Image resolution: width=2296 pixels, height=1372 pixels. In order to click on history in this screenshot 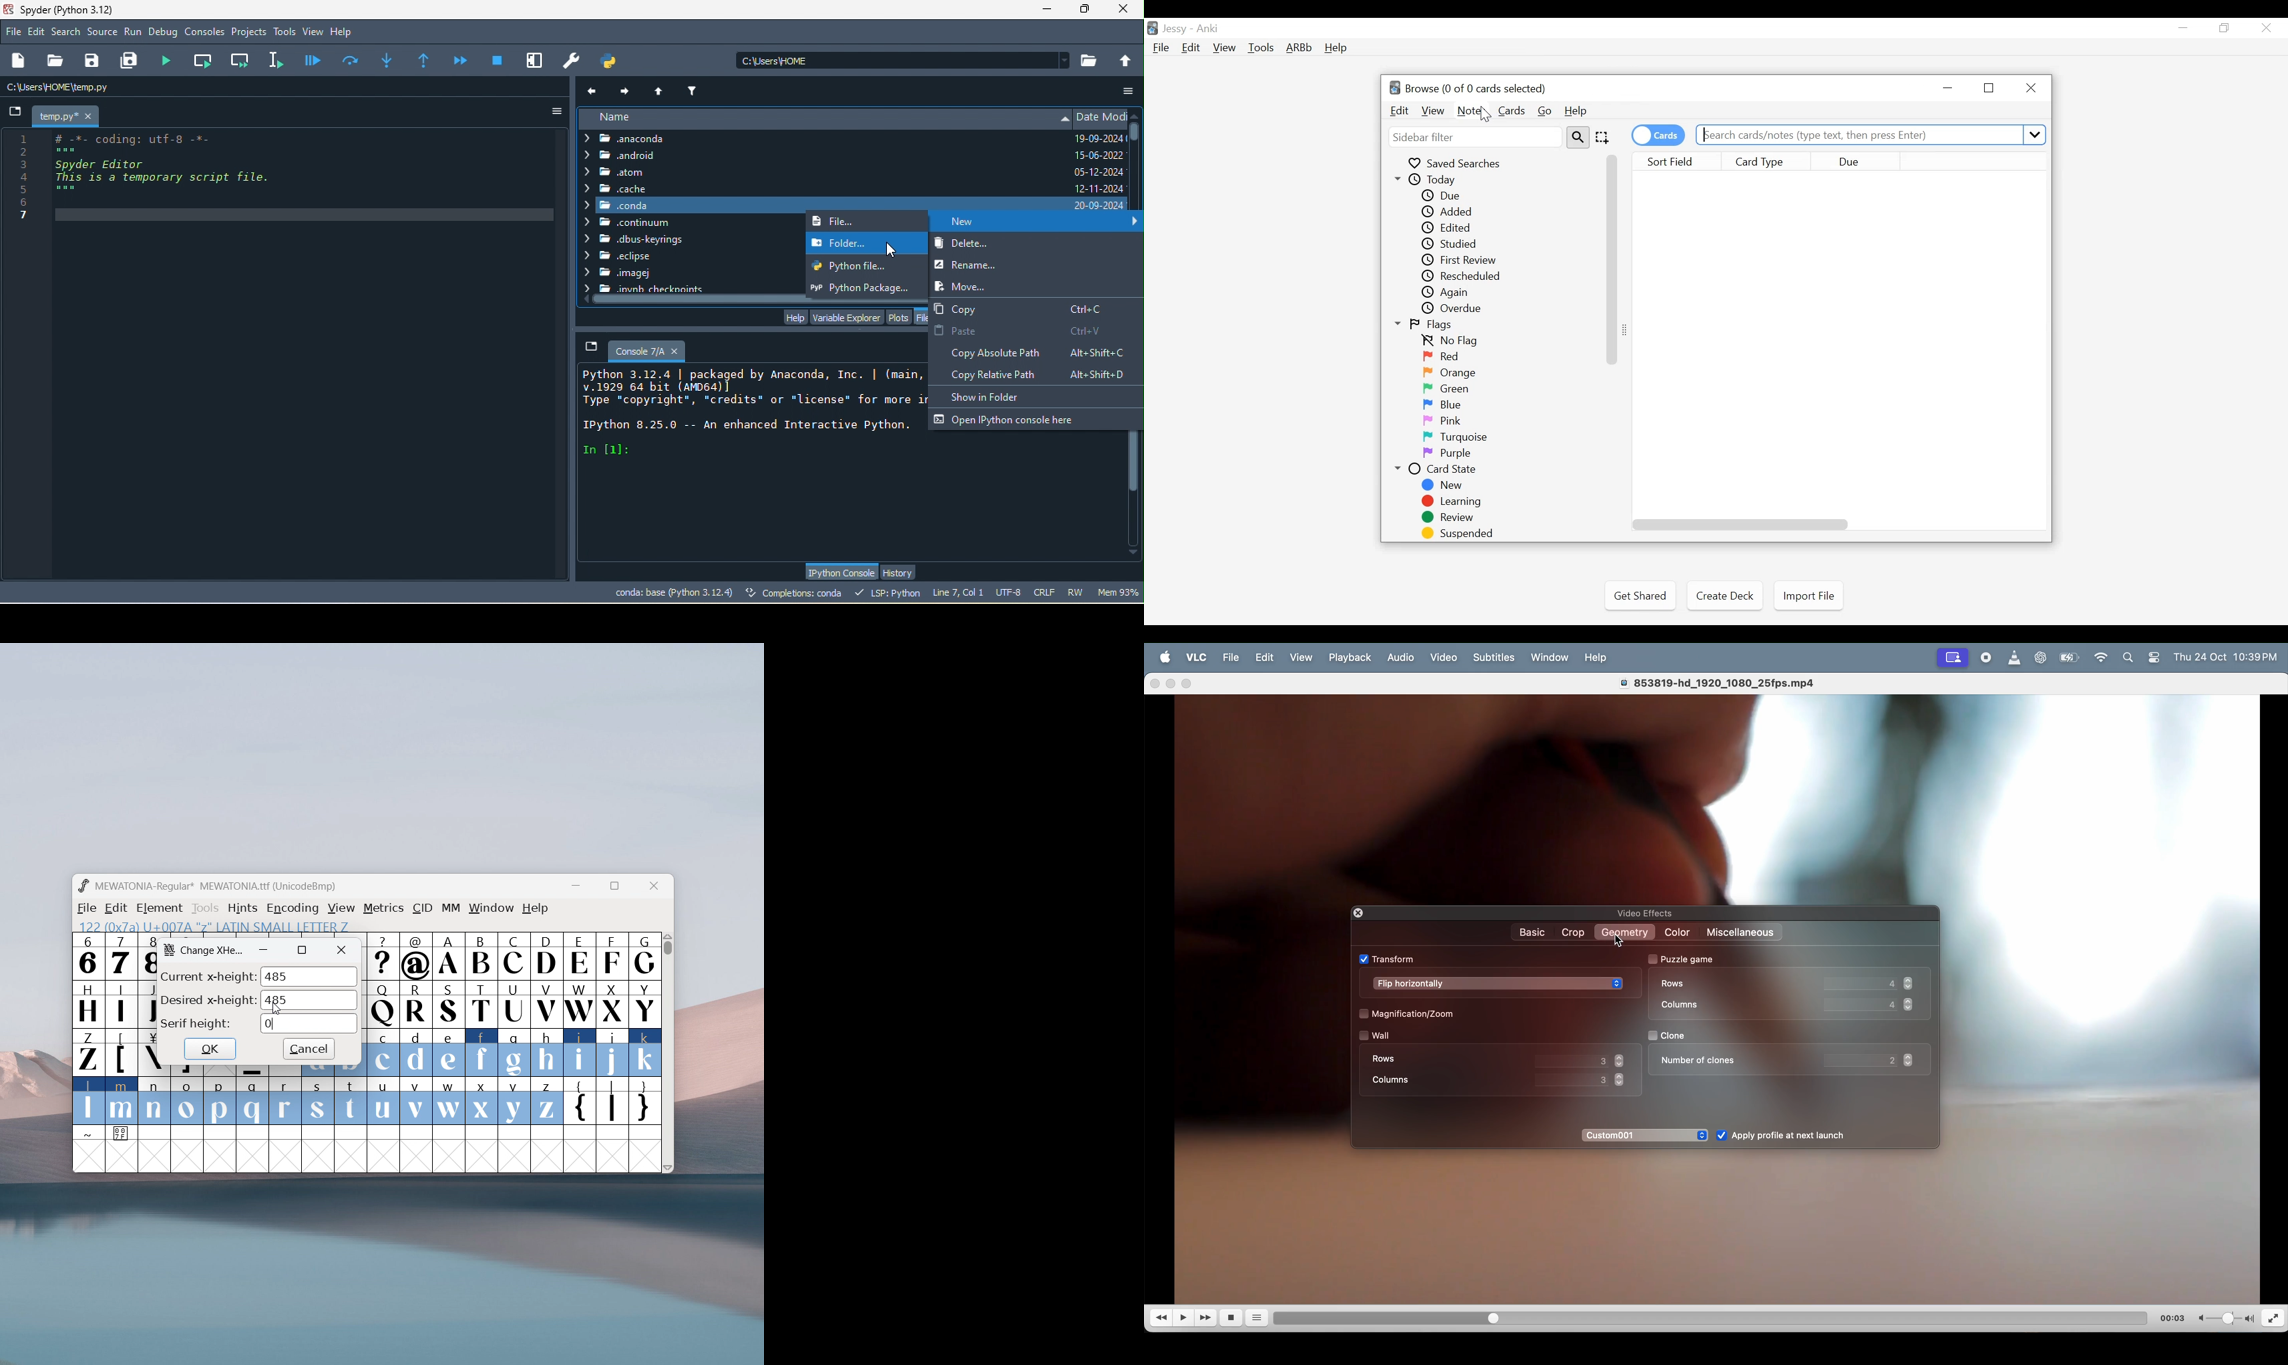, I will do `click(901, 573)`.